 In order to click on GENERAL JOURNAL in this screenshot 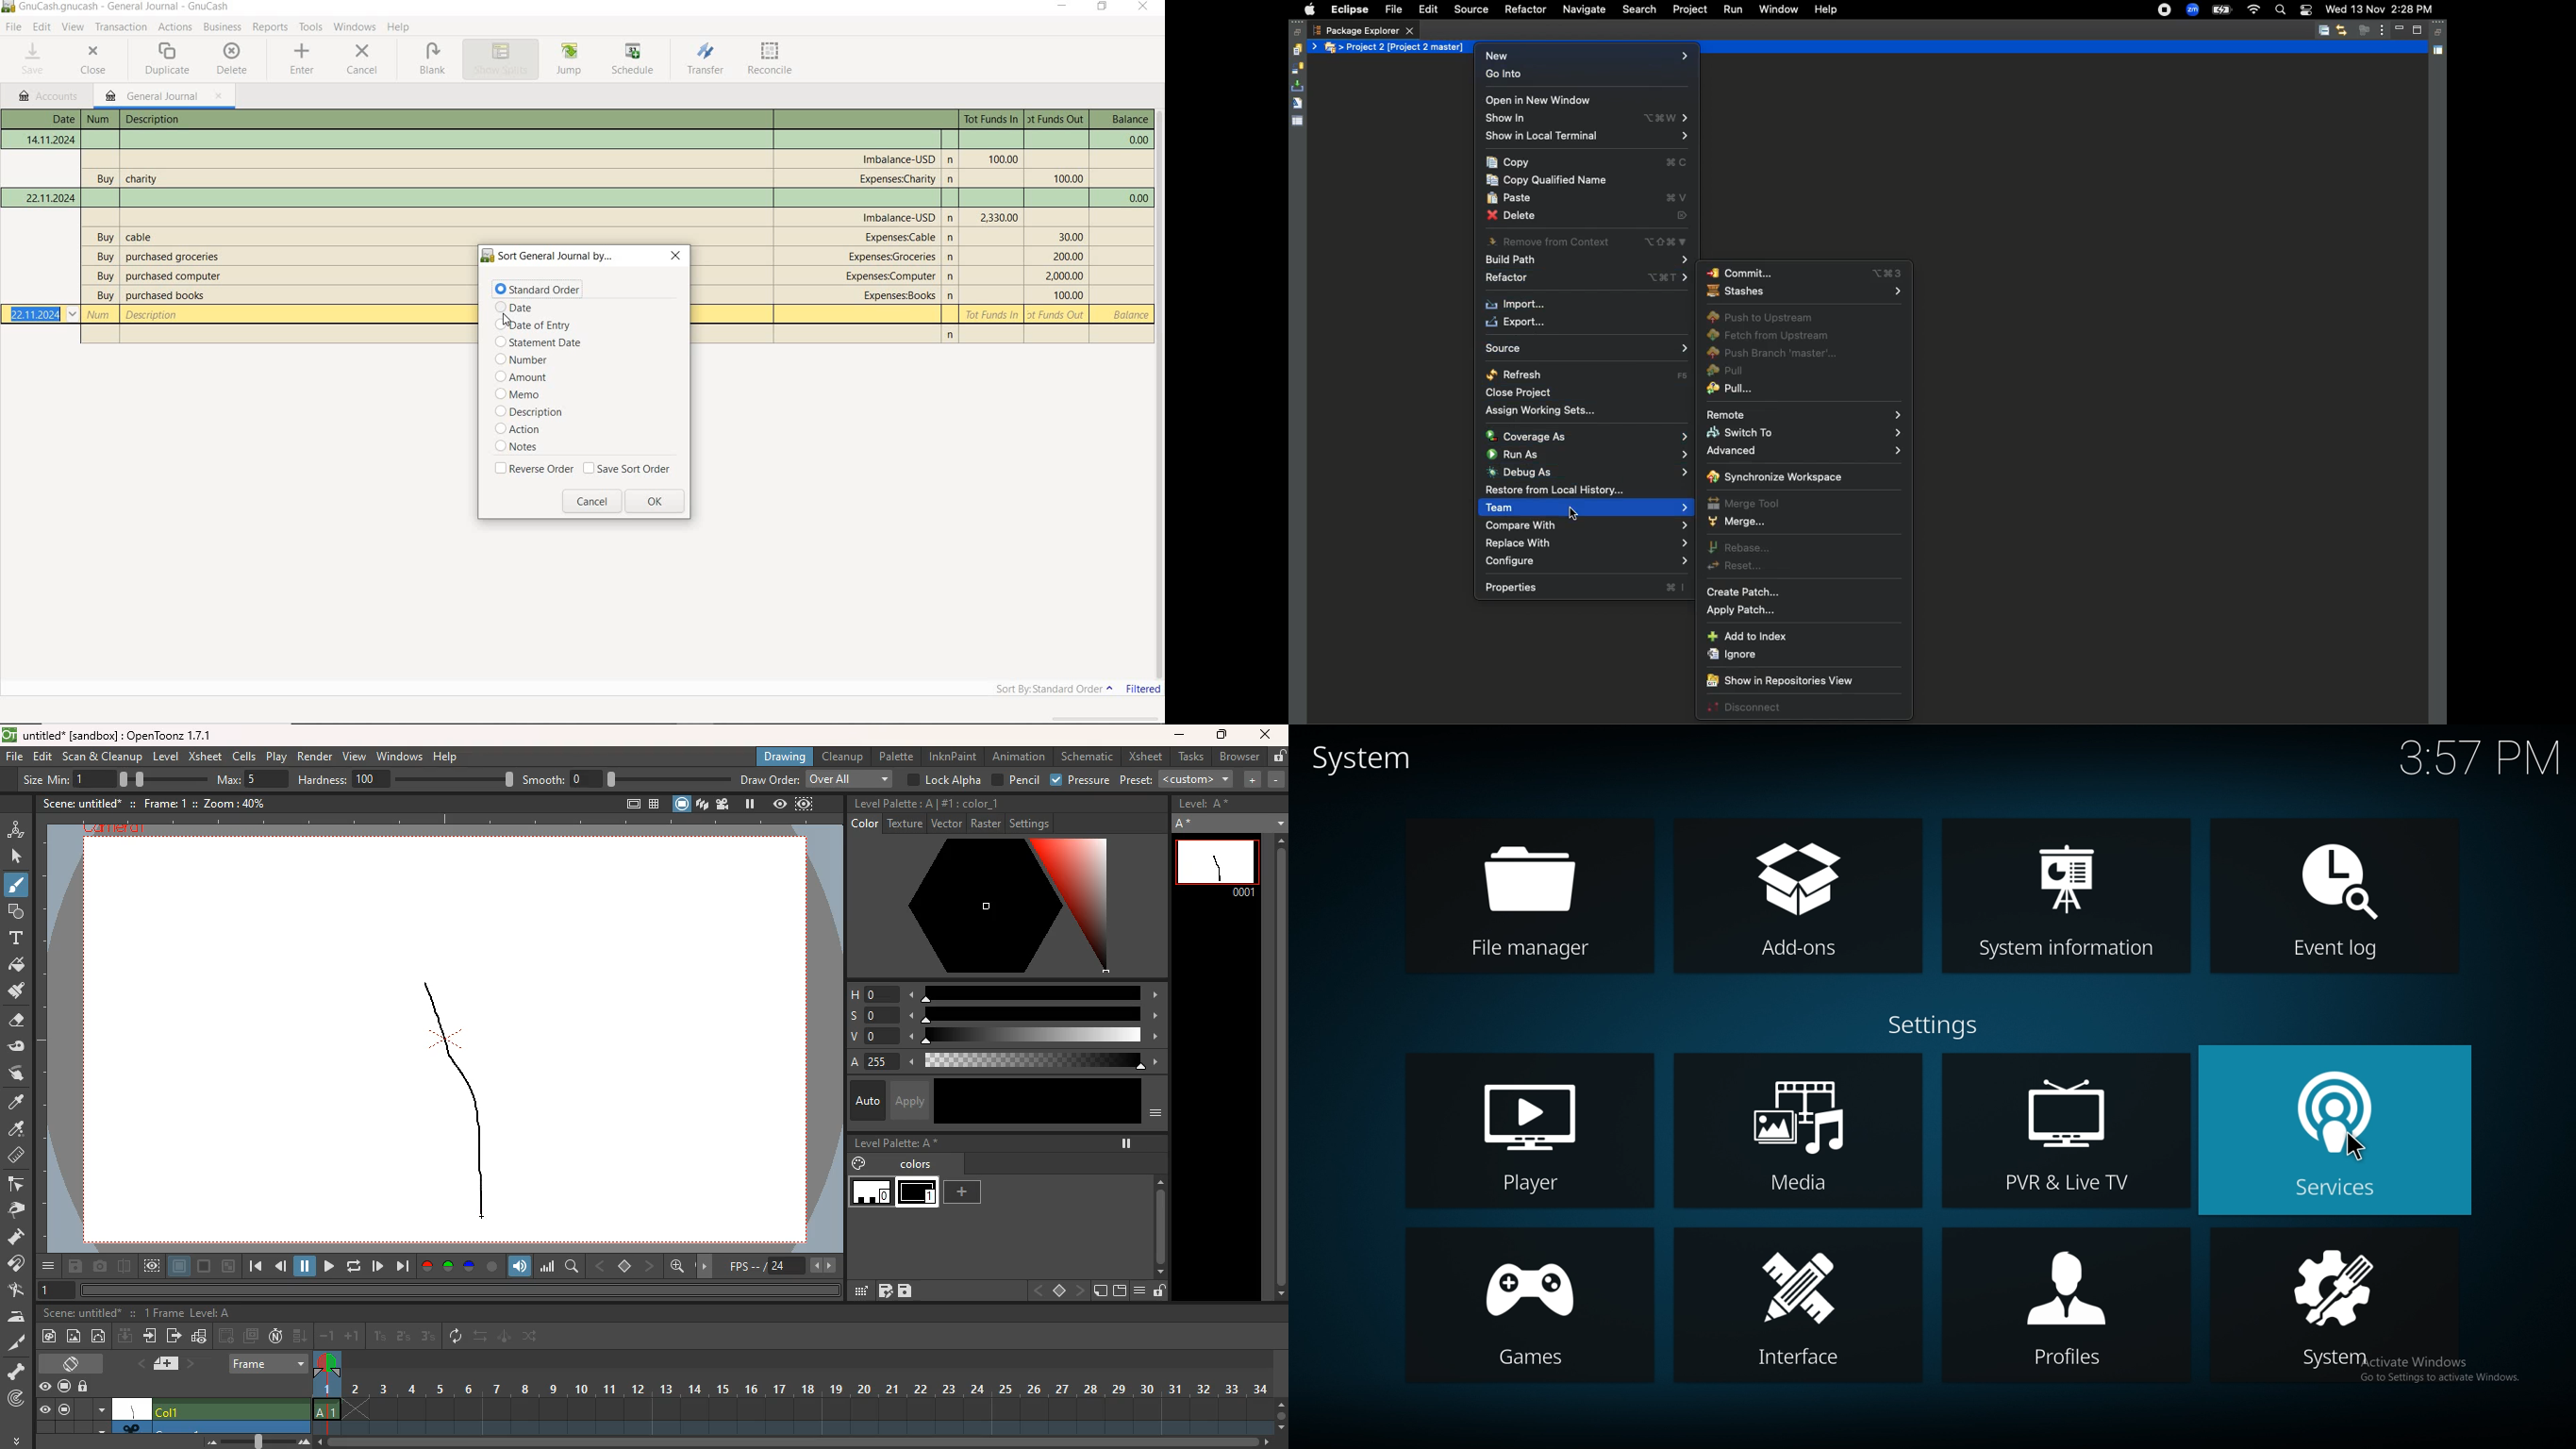, I will do `click(163, 97)`.